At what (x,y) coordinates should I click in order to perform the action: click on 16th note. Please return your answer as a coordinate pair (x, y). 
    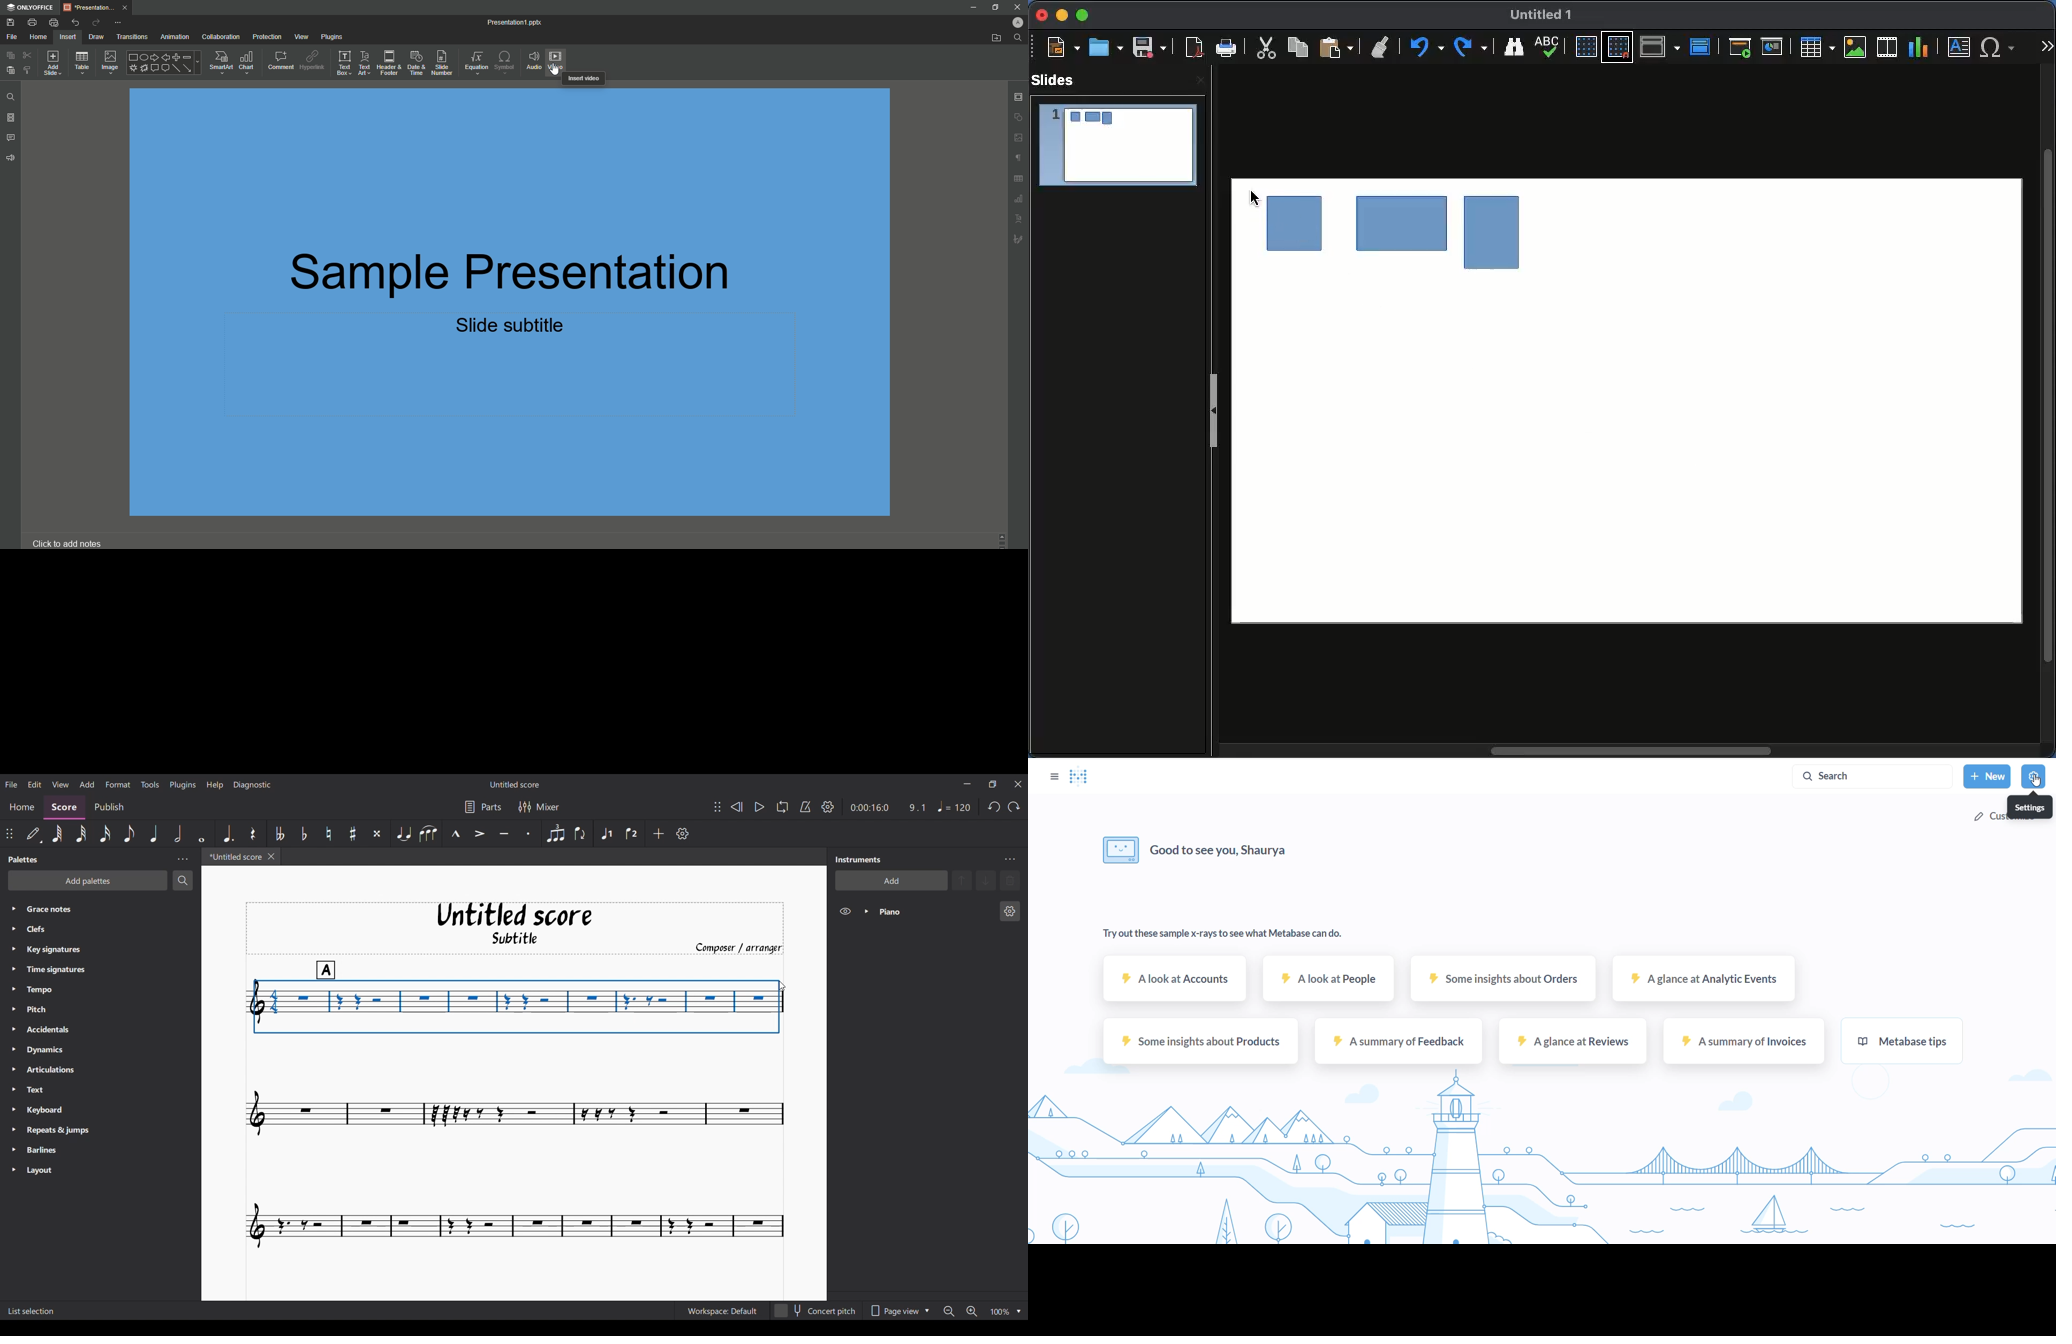
    Looking at the image, I should click on (105, 833).